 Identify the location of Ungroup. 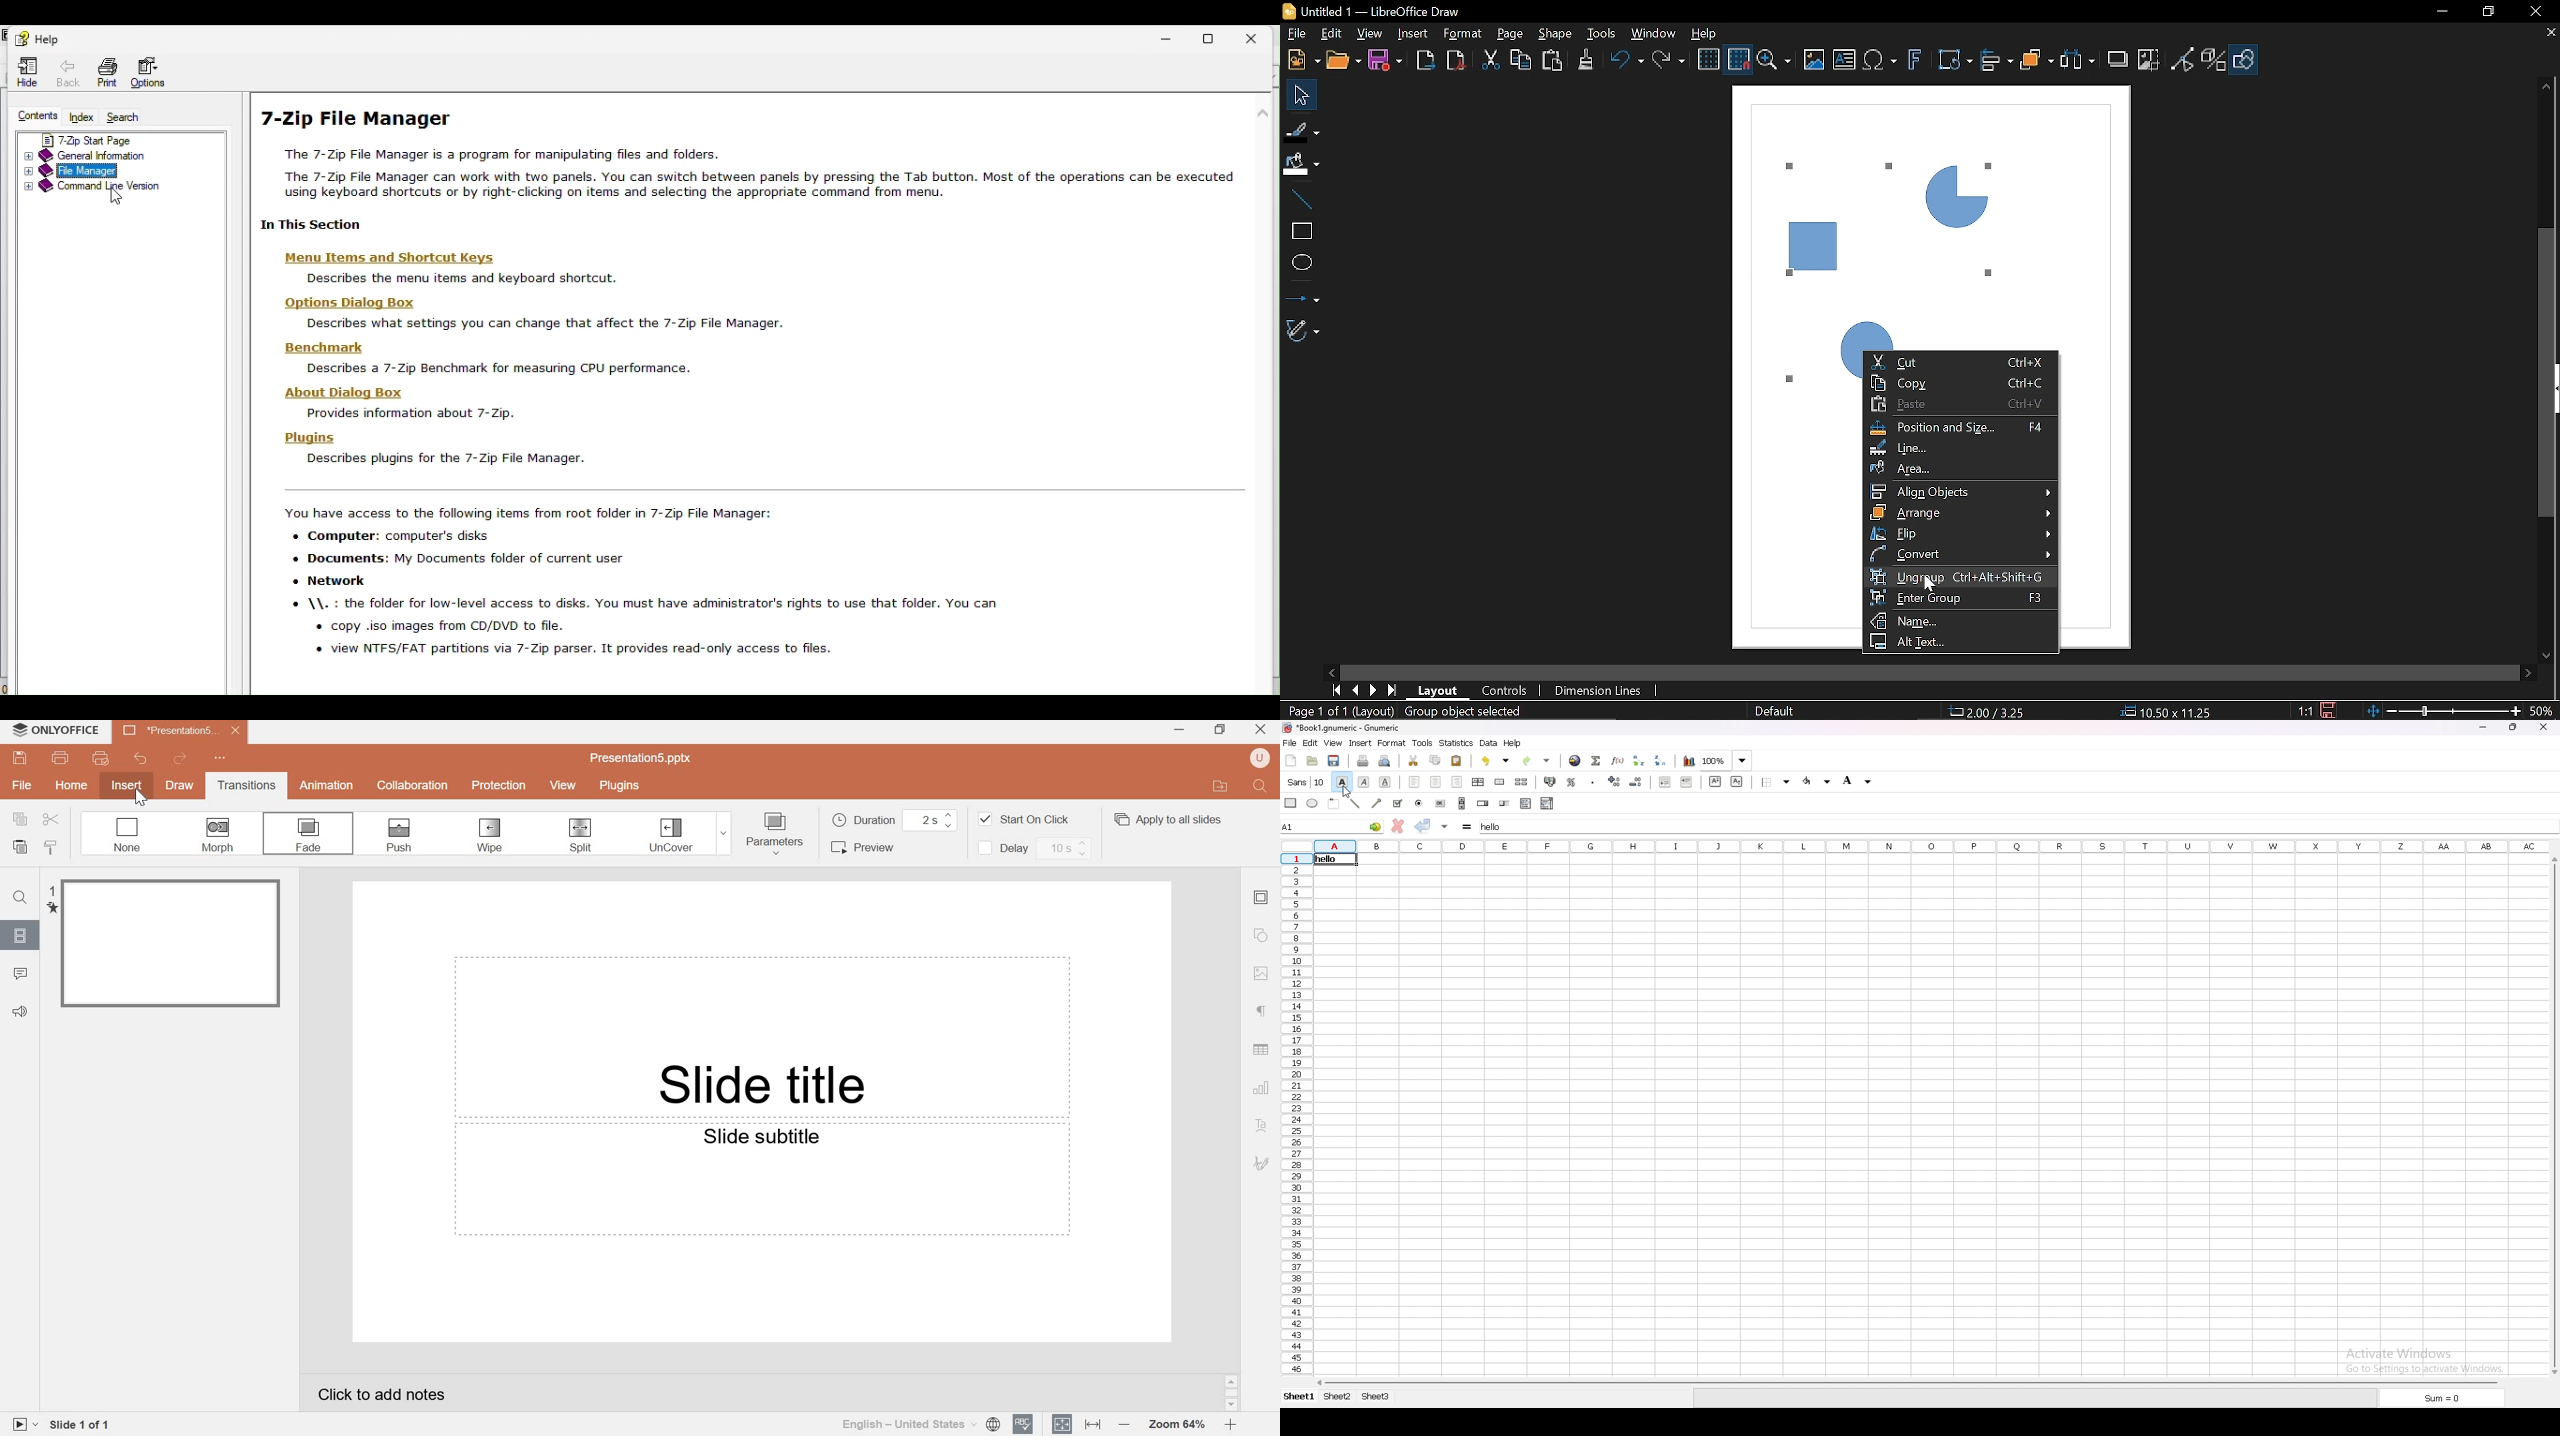
(1963, 576).